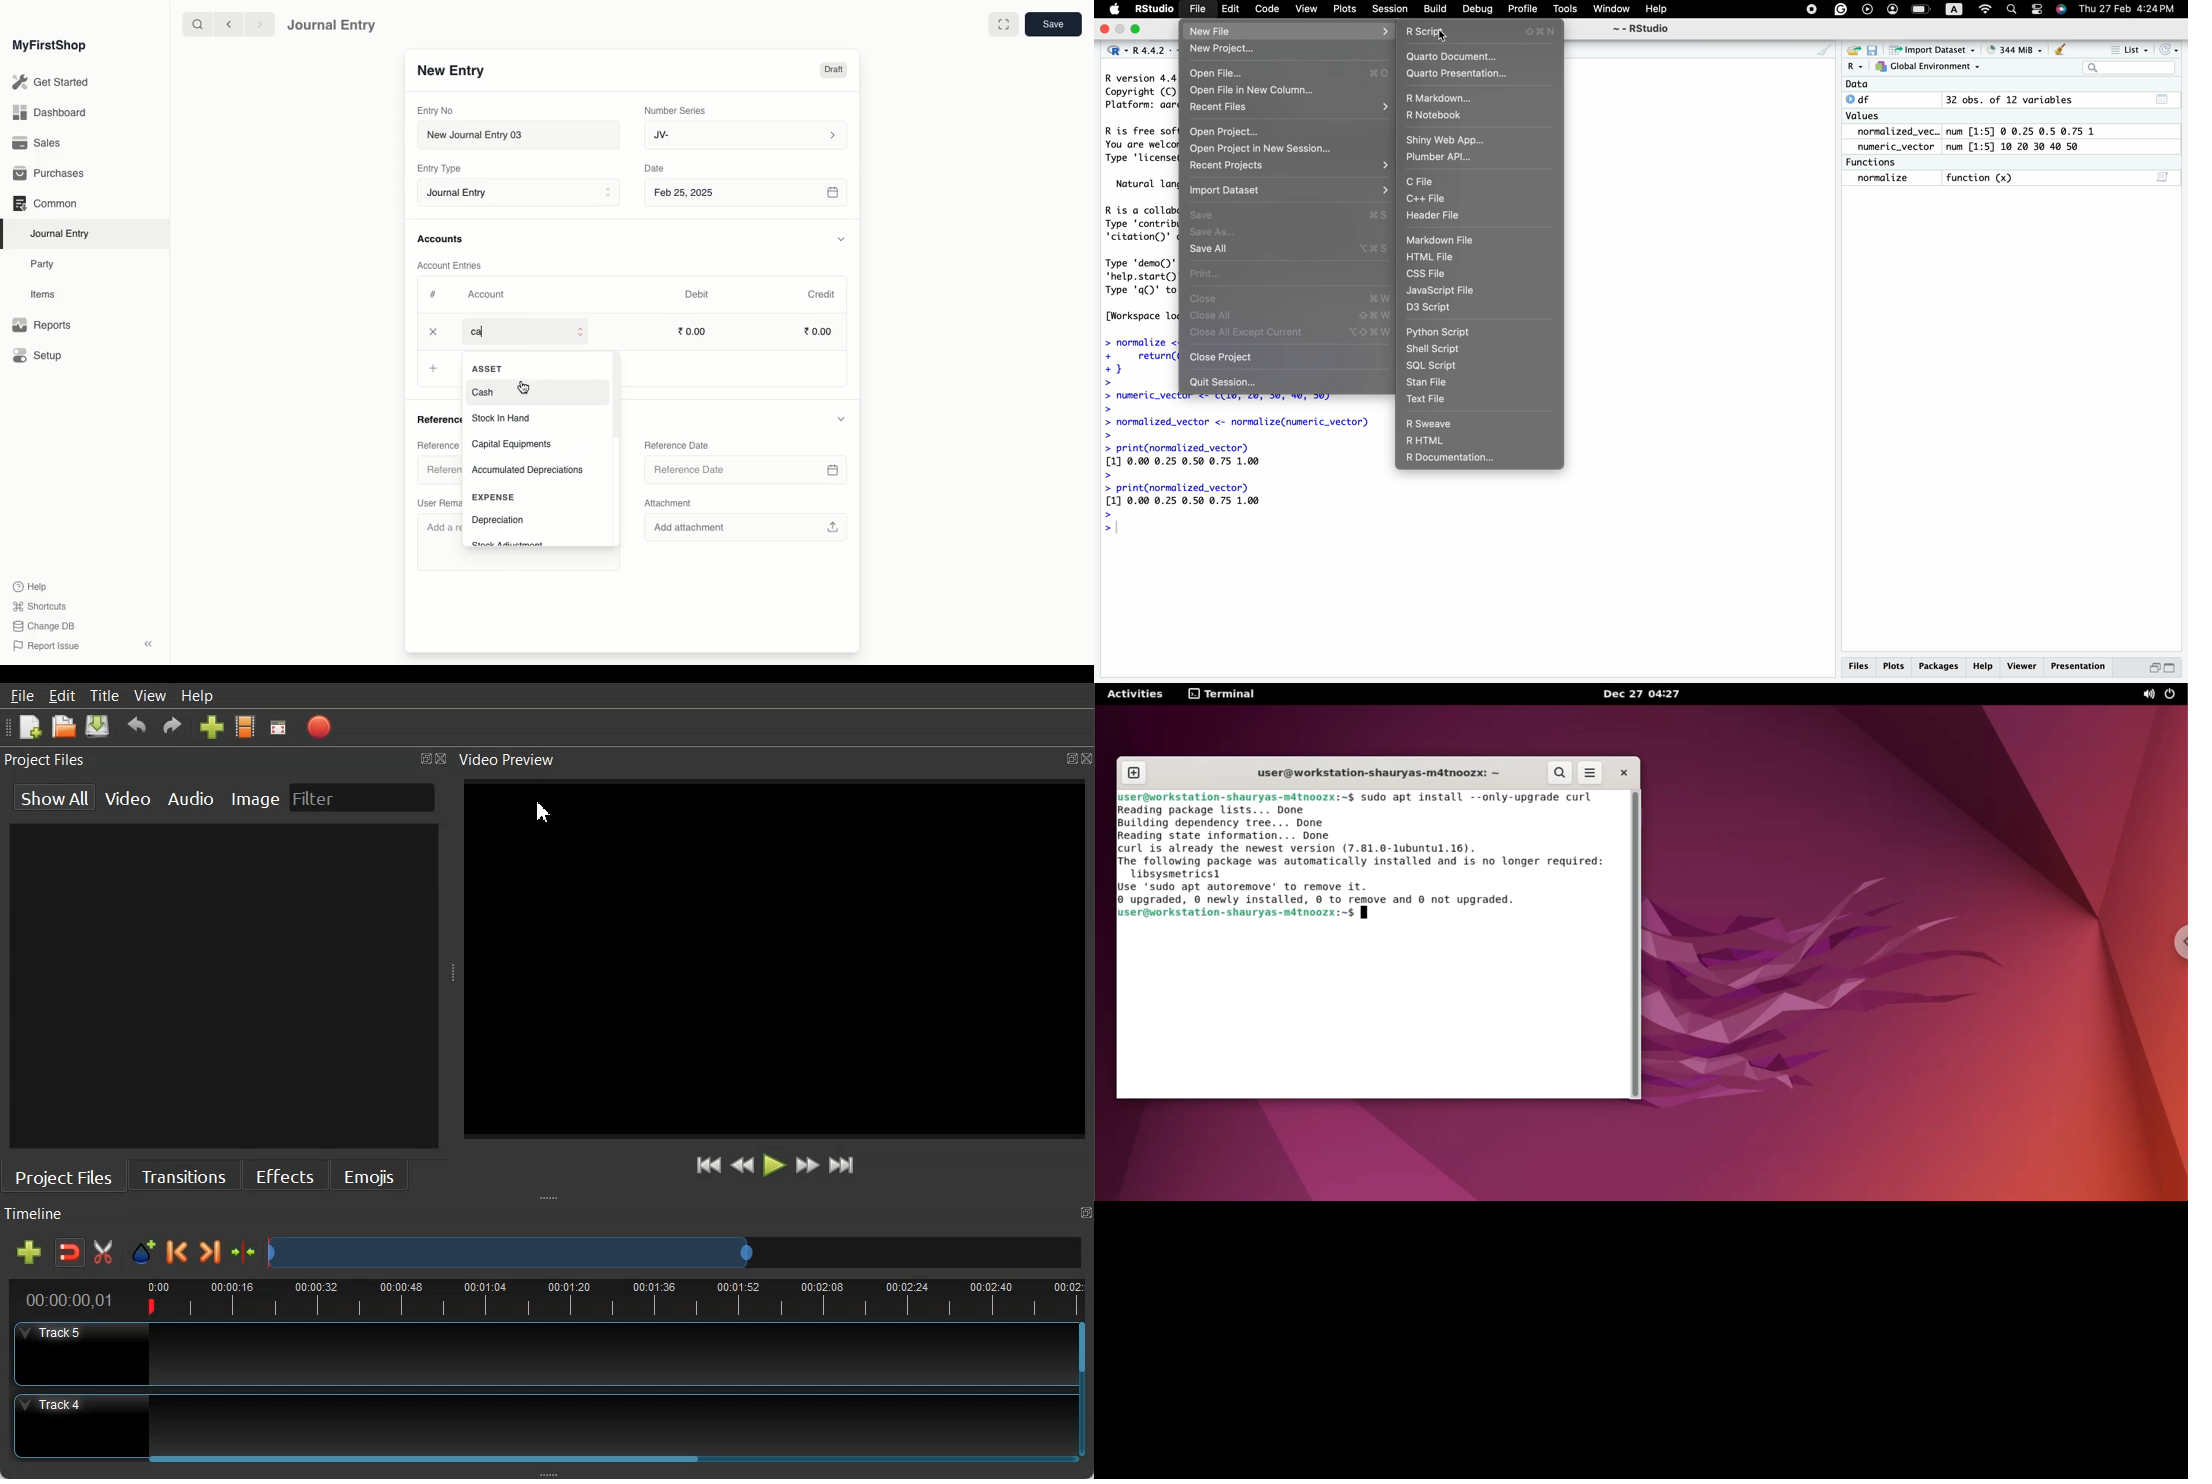 This screenshot has height=1484, width=2212. I want to click on Capital Equipments, so click(515, 444).